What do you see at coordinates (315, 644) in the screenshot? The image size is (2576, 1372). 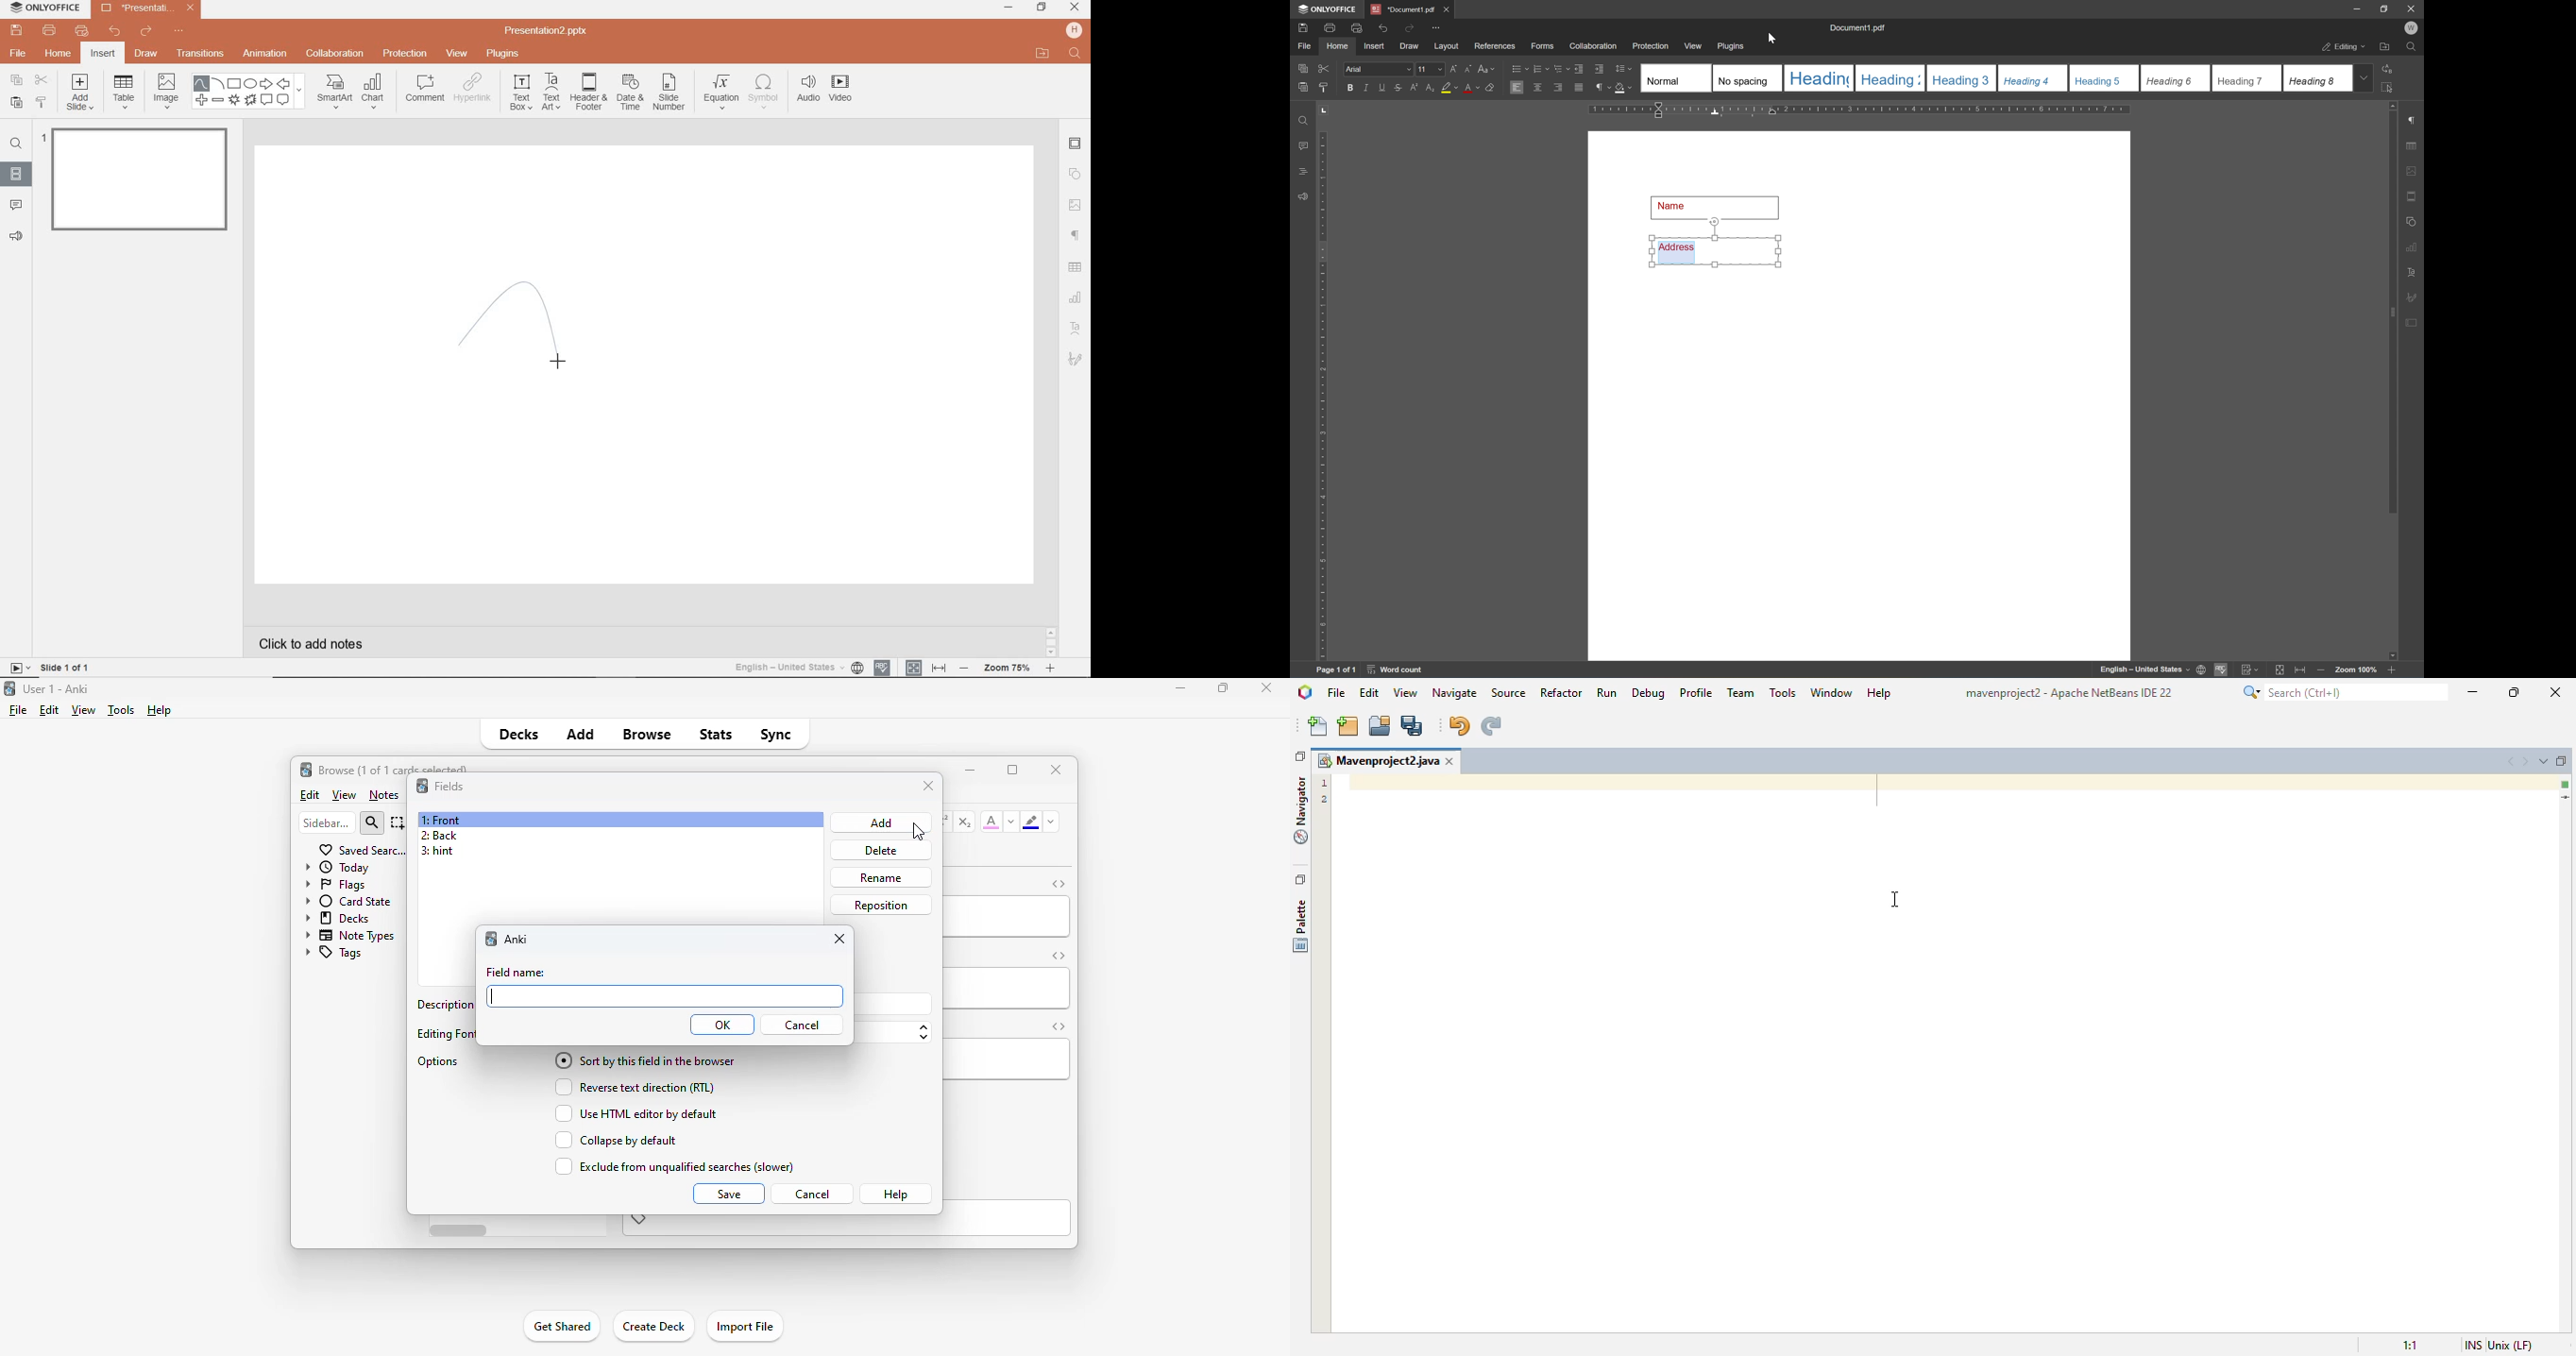 I see `CLICK TO ADD NOTES` at bounding box center [315, 644].